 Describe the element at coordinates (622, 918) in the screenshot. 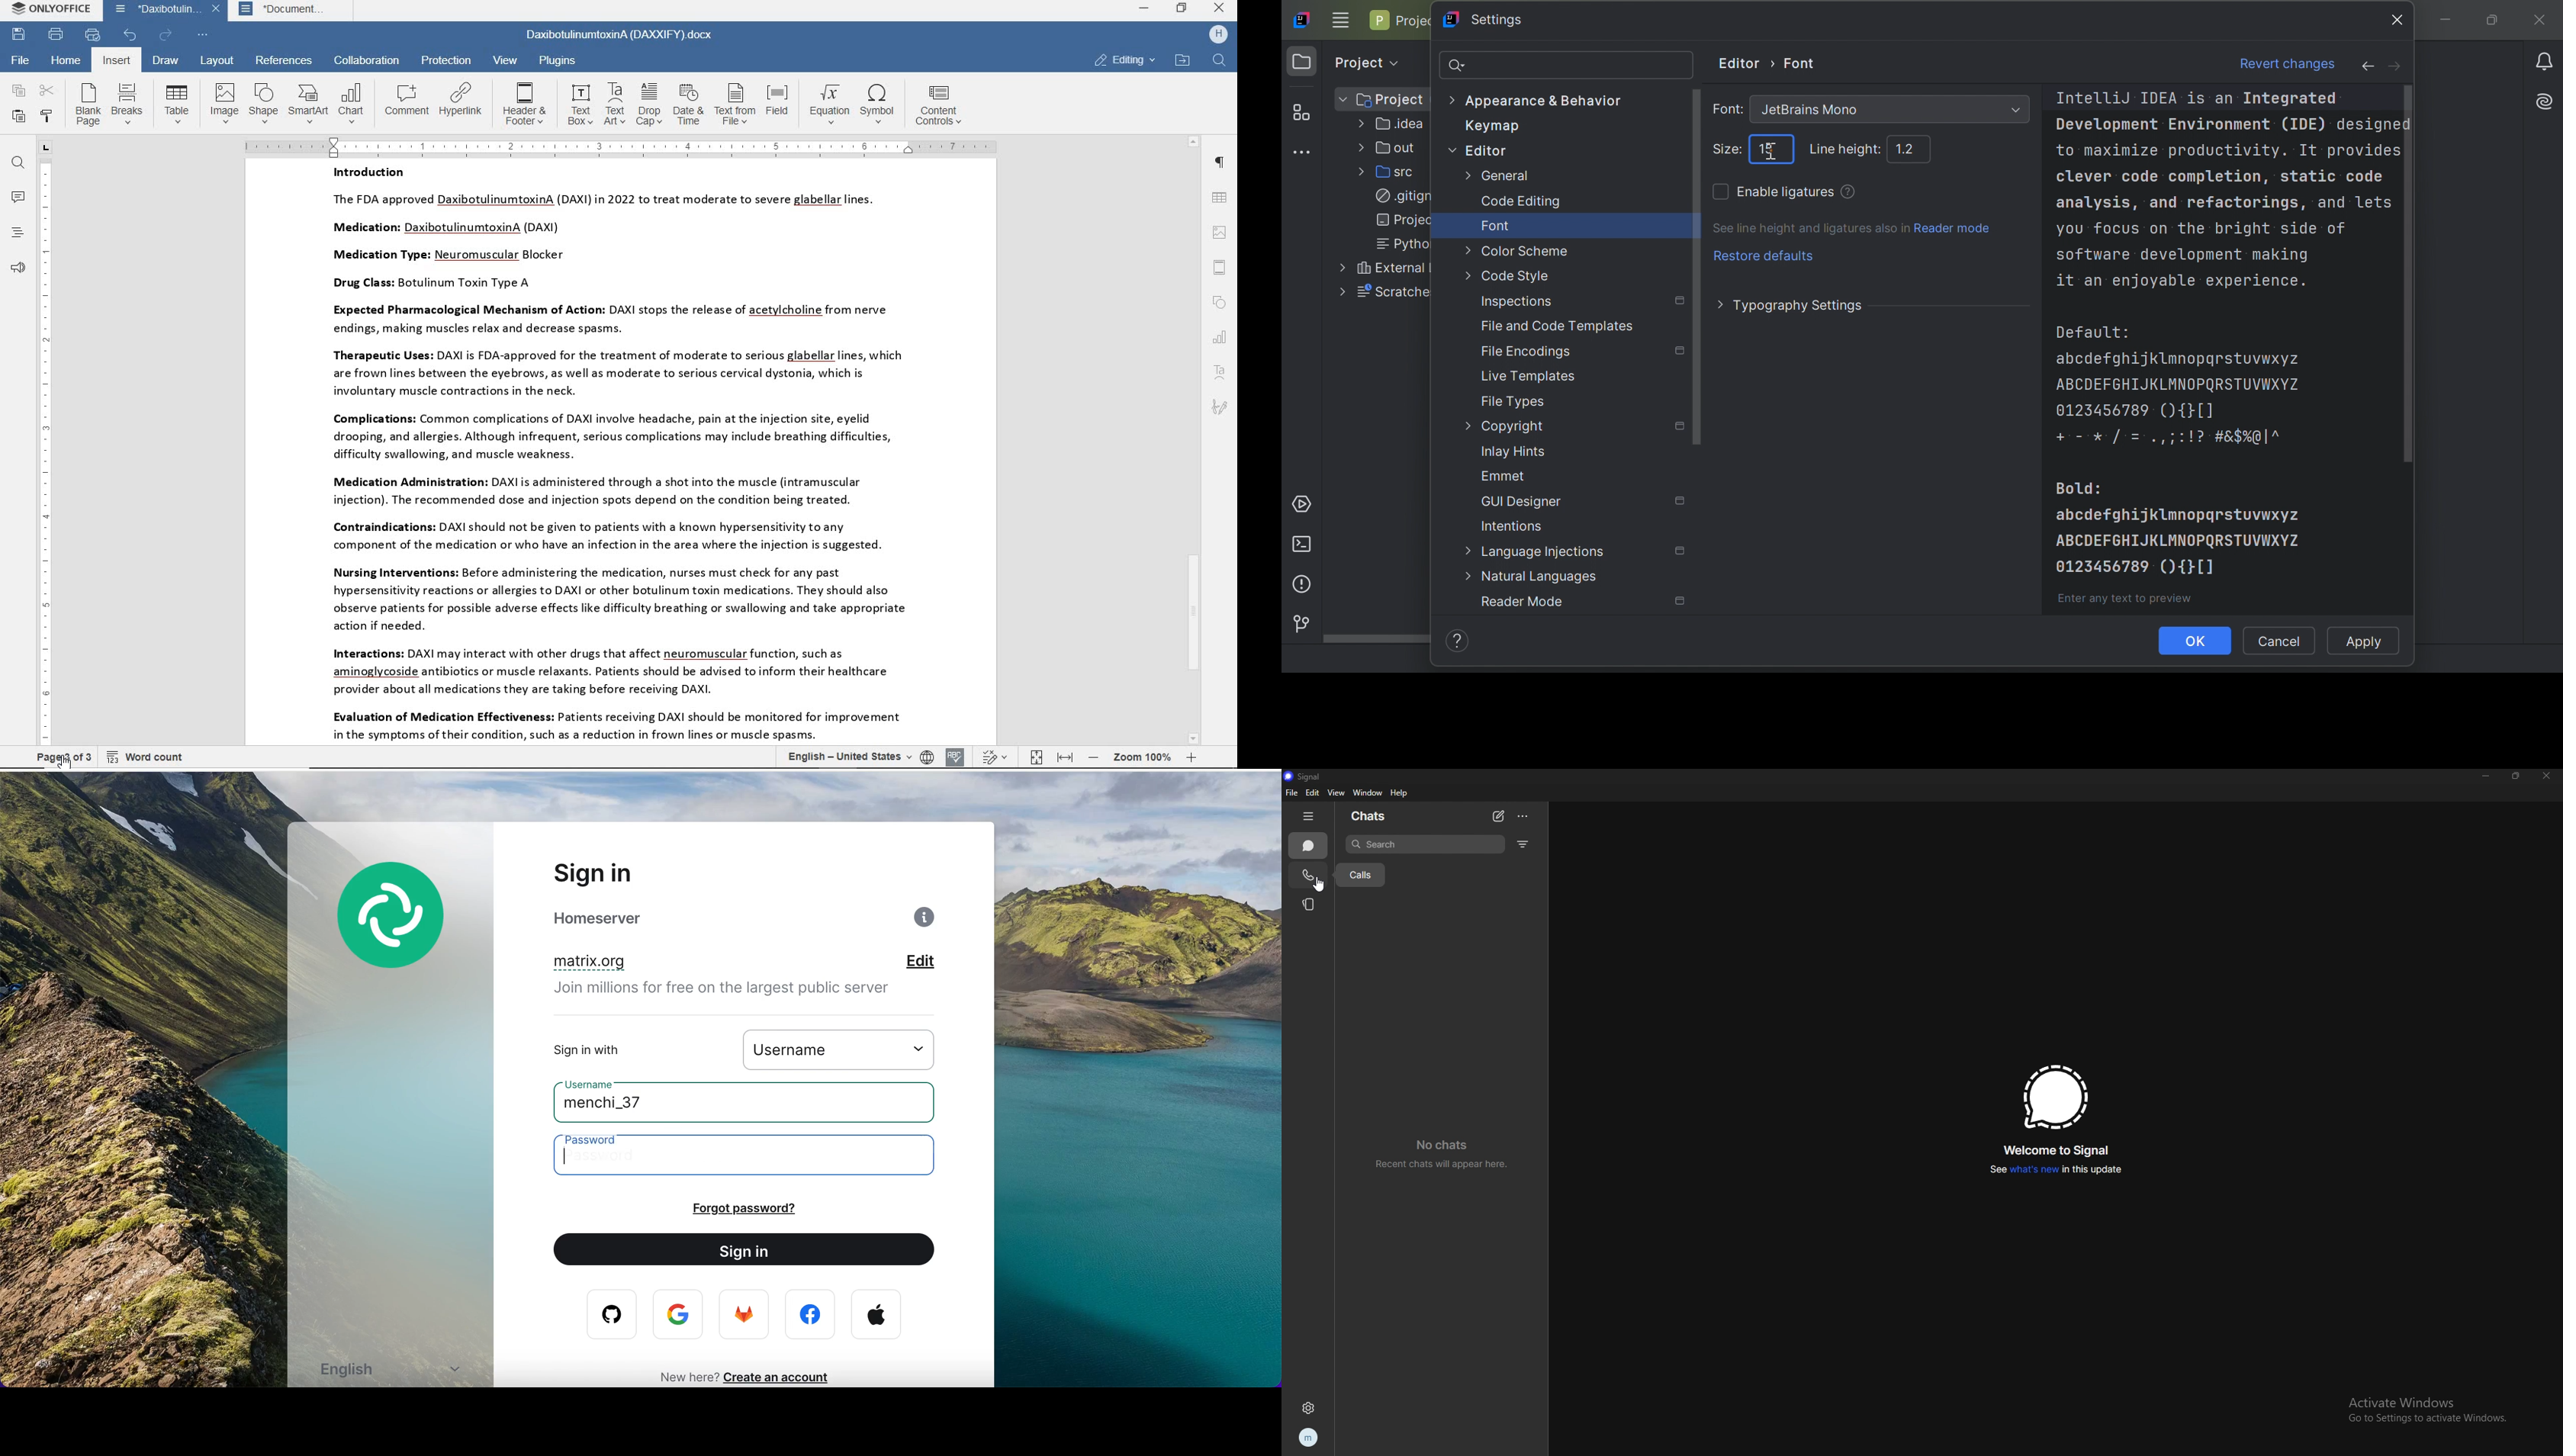

I see `homeserver` at that location.